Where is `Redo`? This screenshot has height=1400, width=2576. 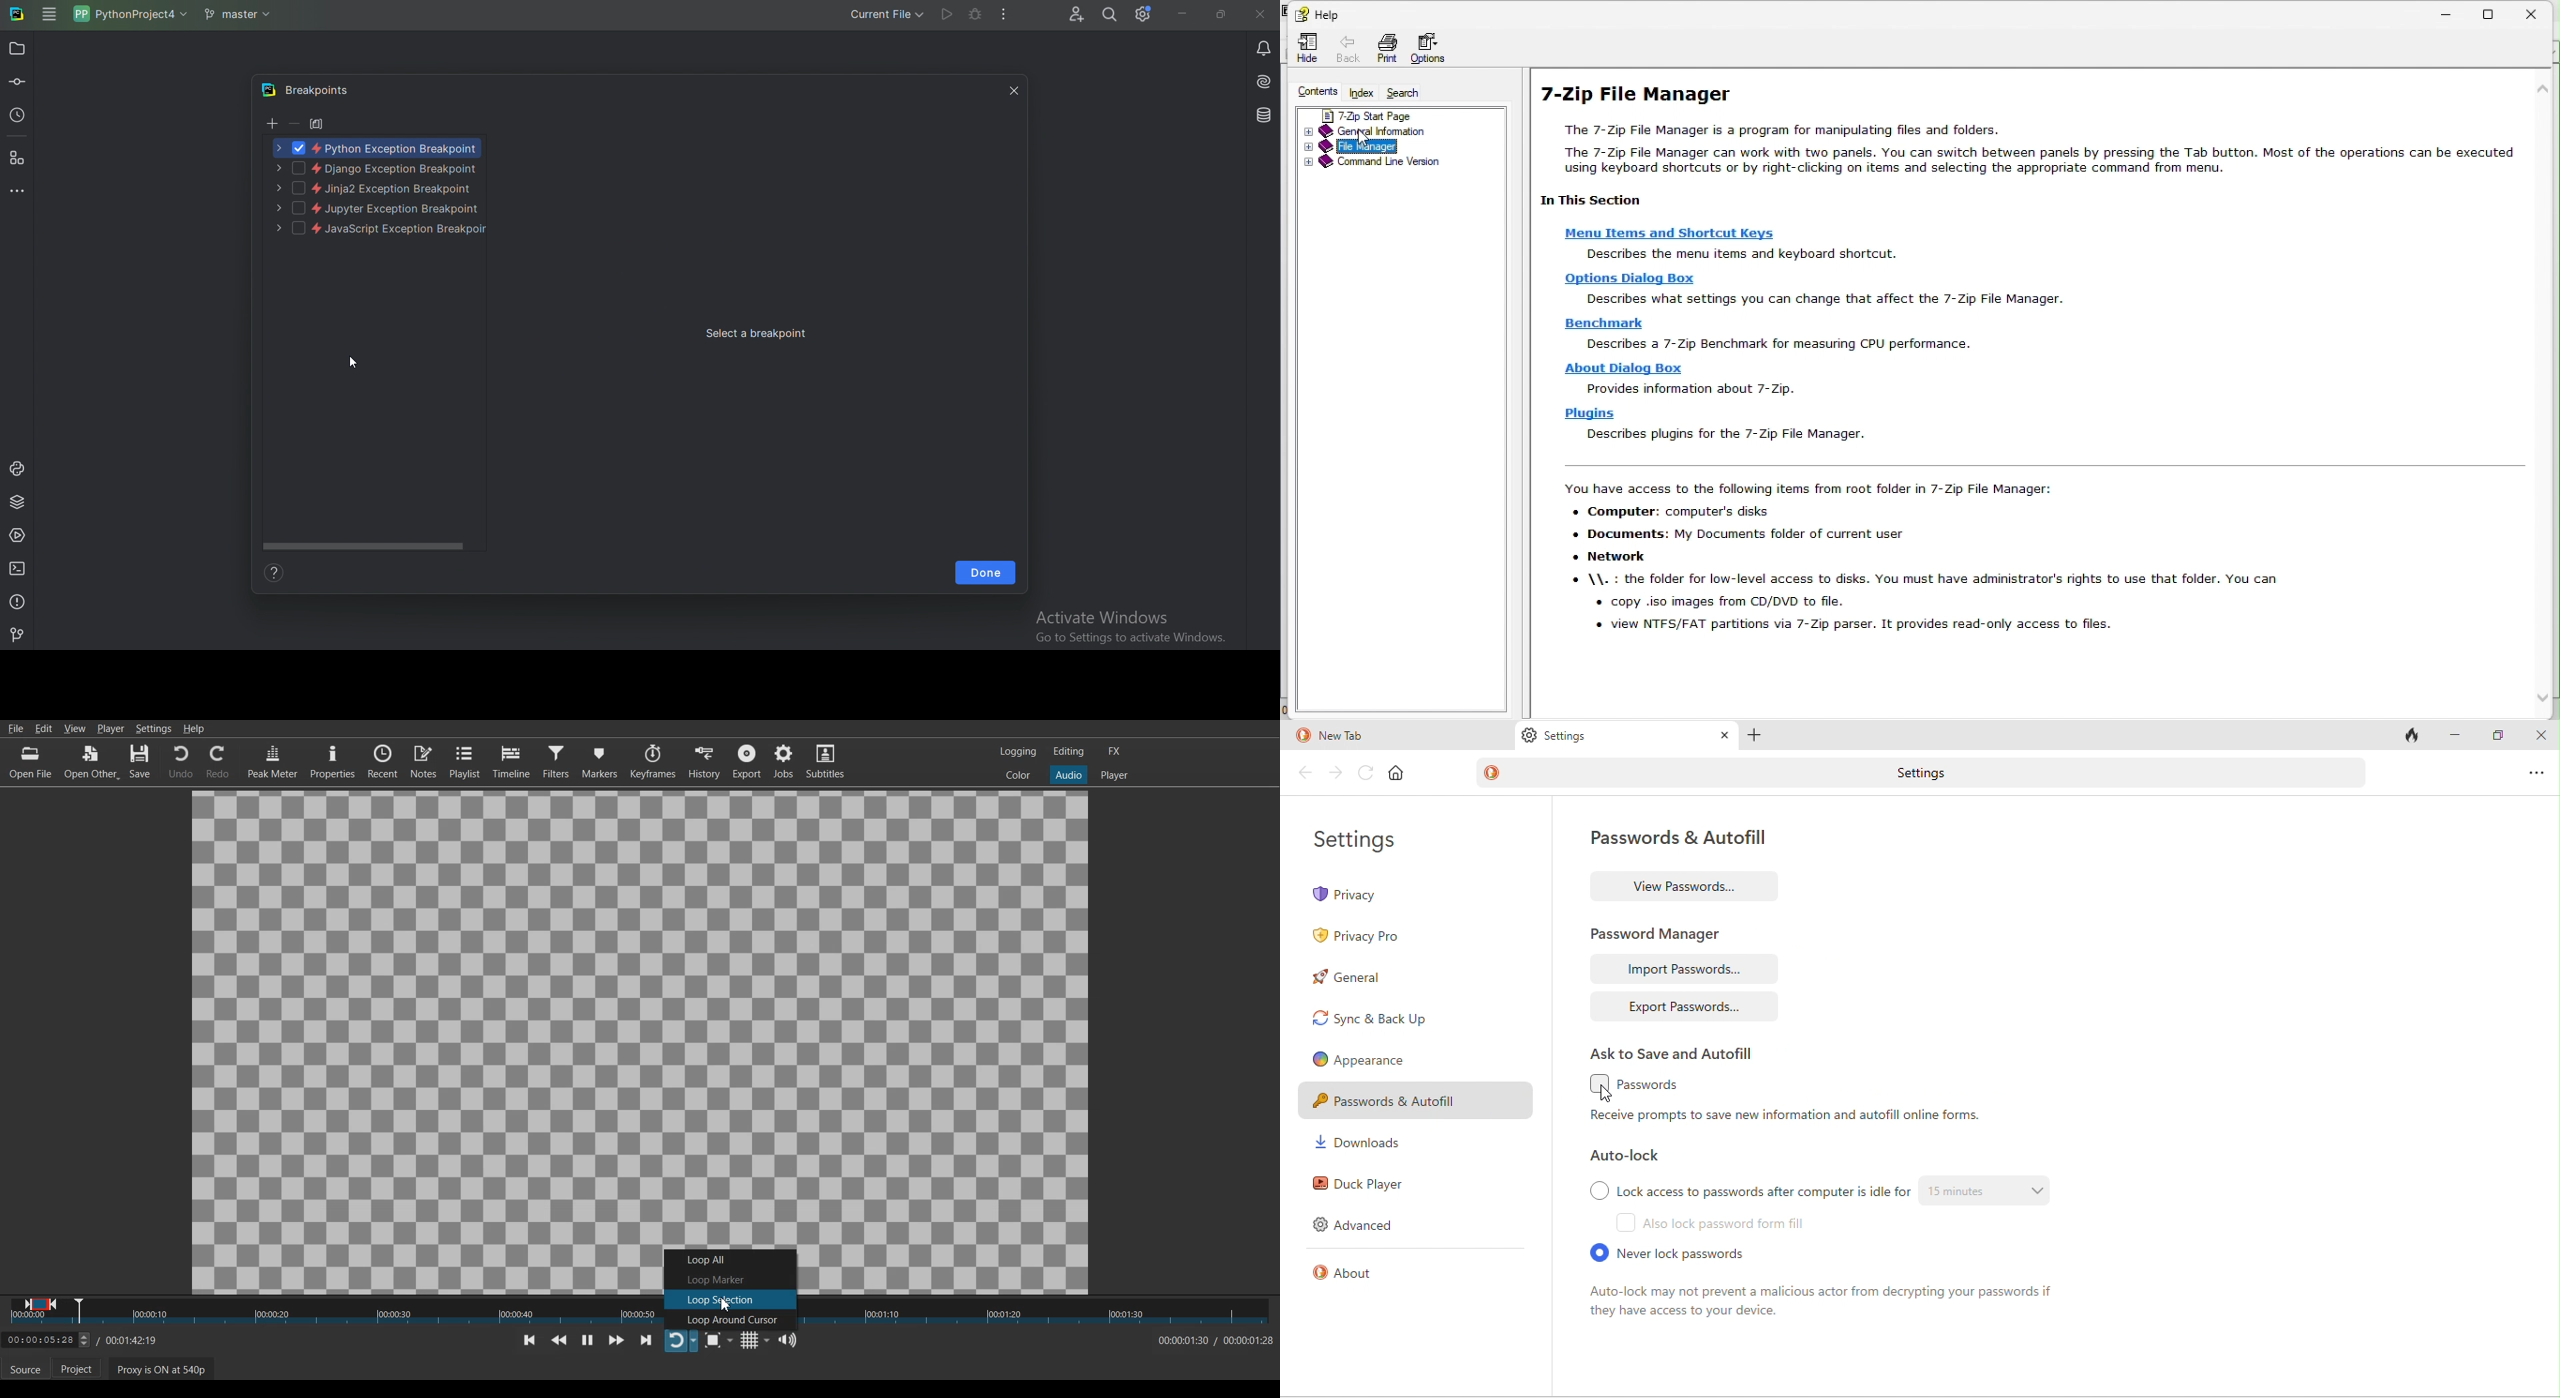
Redo is located at coordinates (218, 761).